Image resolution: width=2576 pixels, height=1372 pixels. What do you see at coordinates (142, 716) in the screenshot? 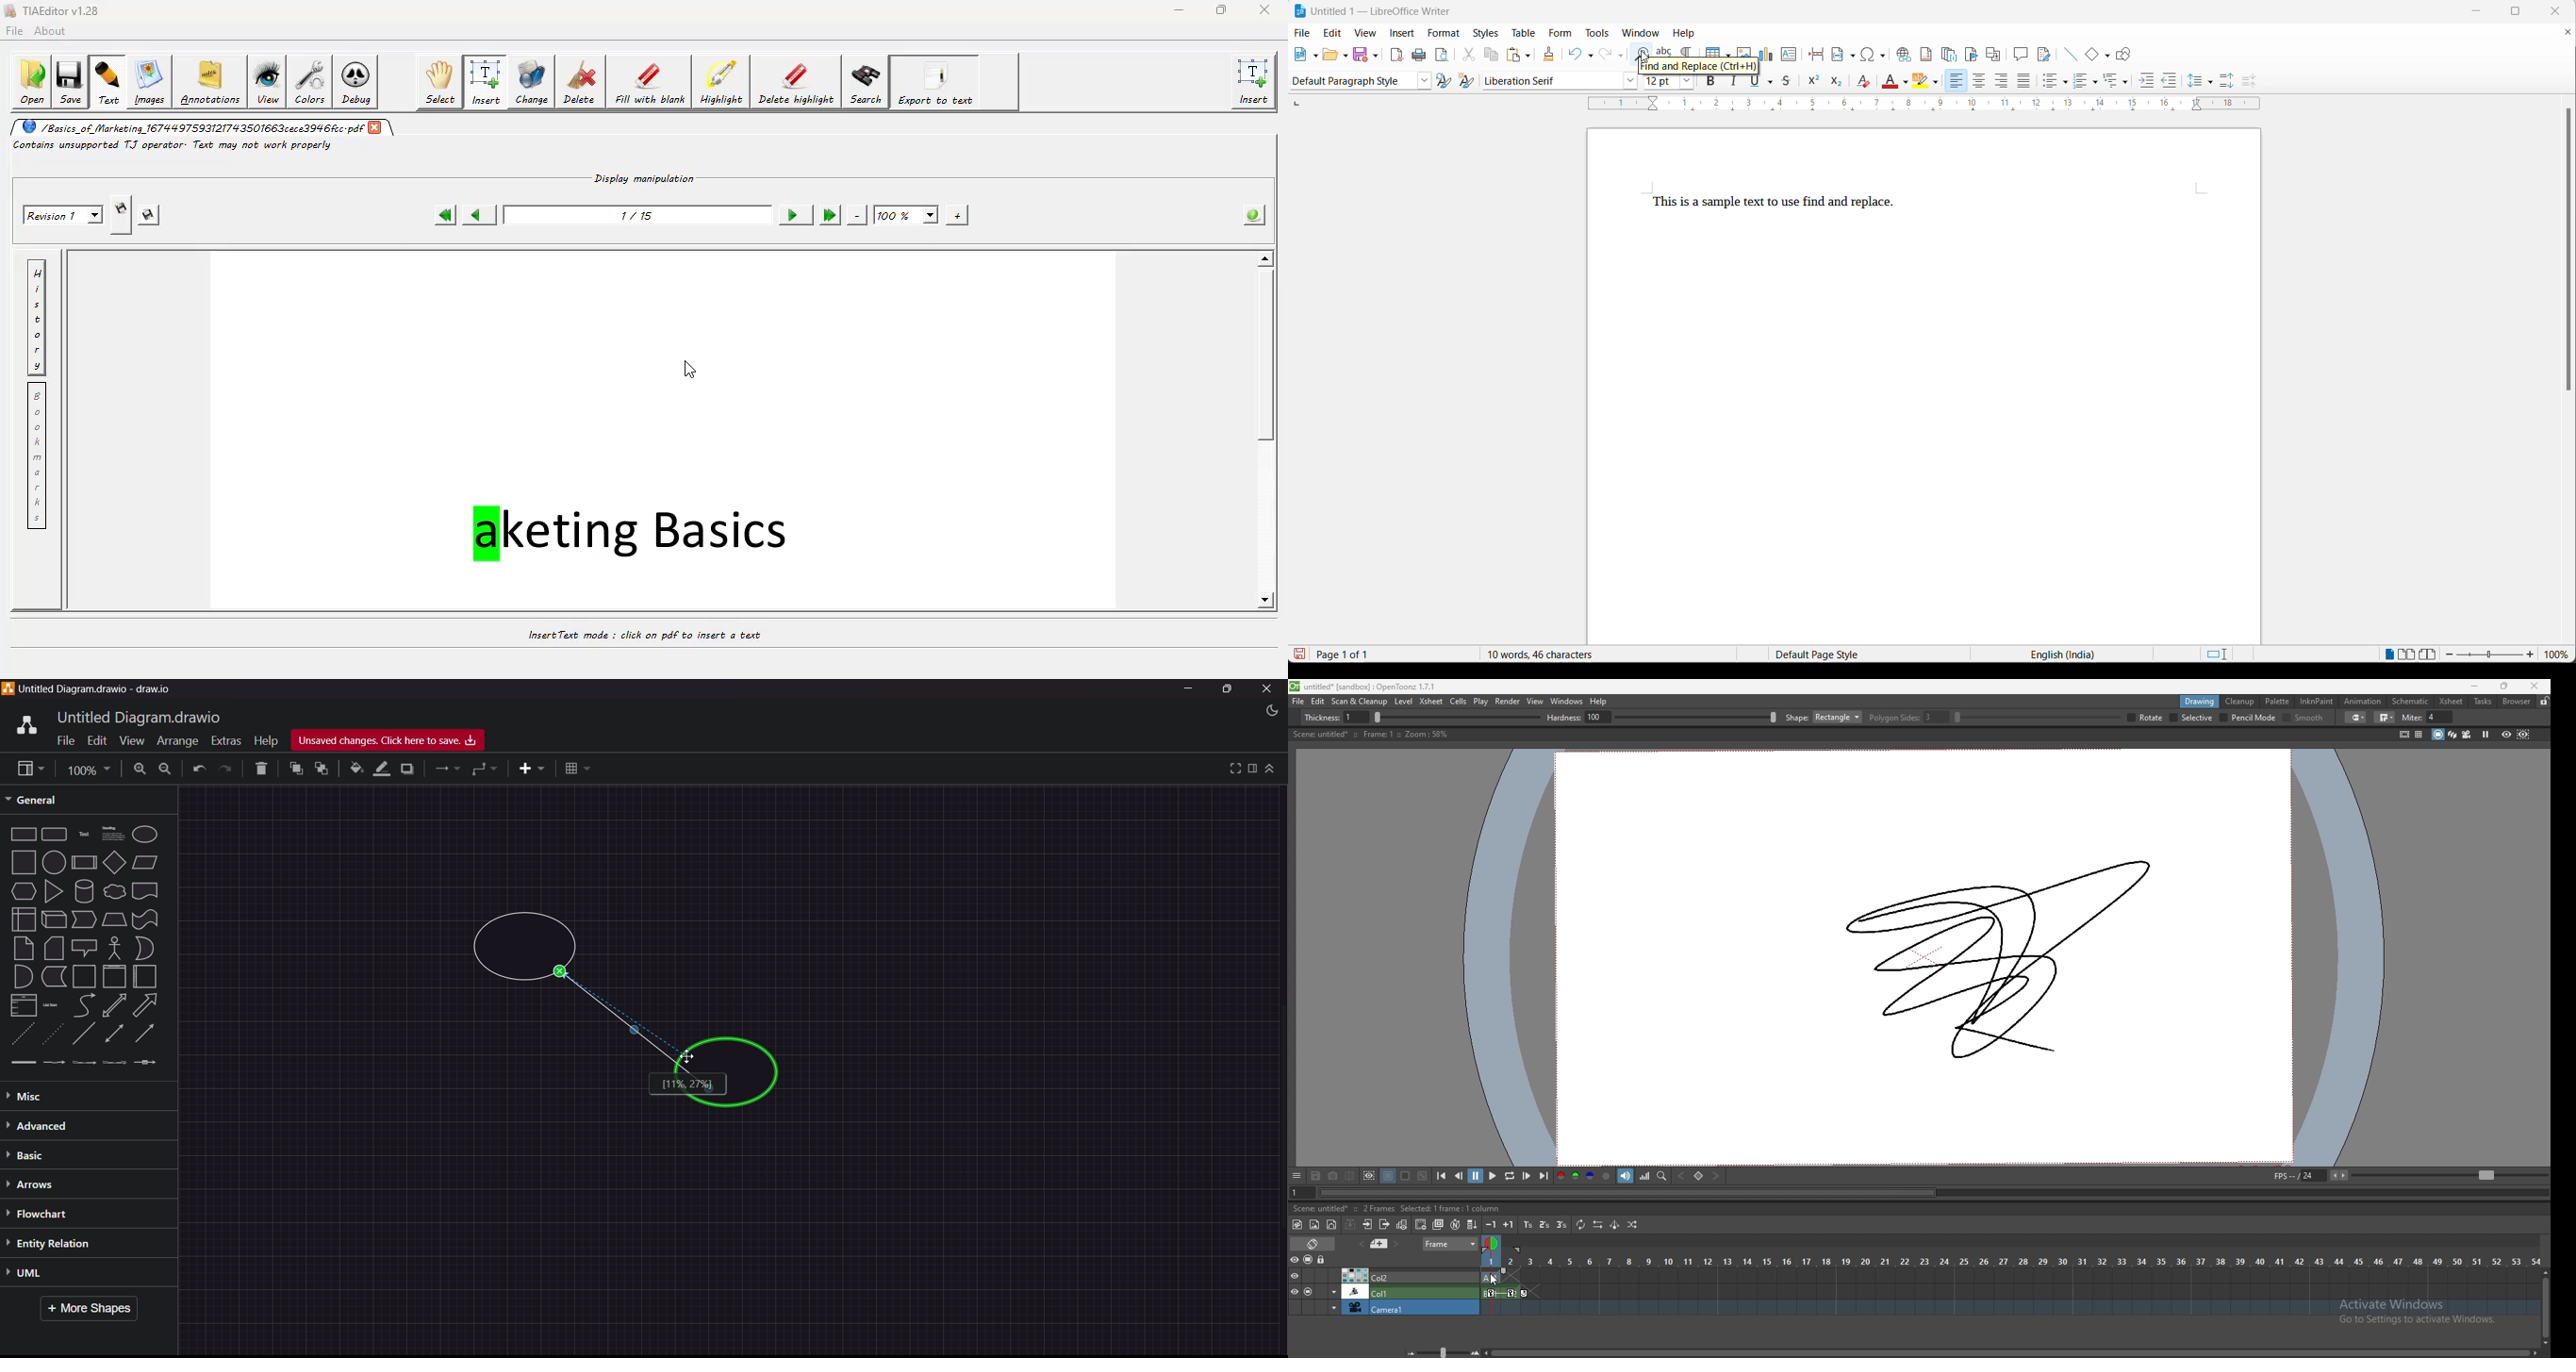
I see `title` at bounding box center [142, 716].